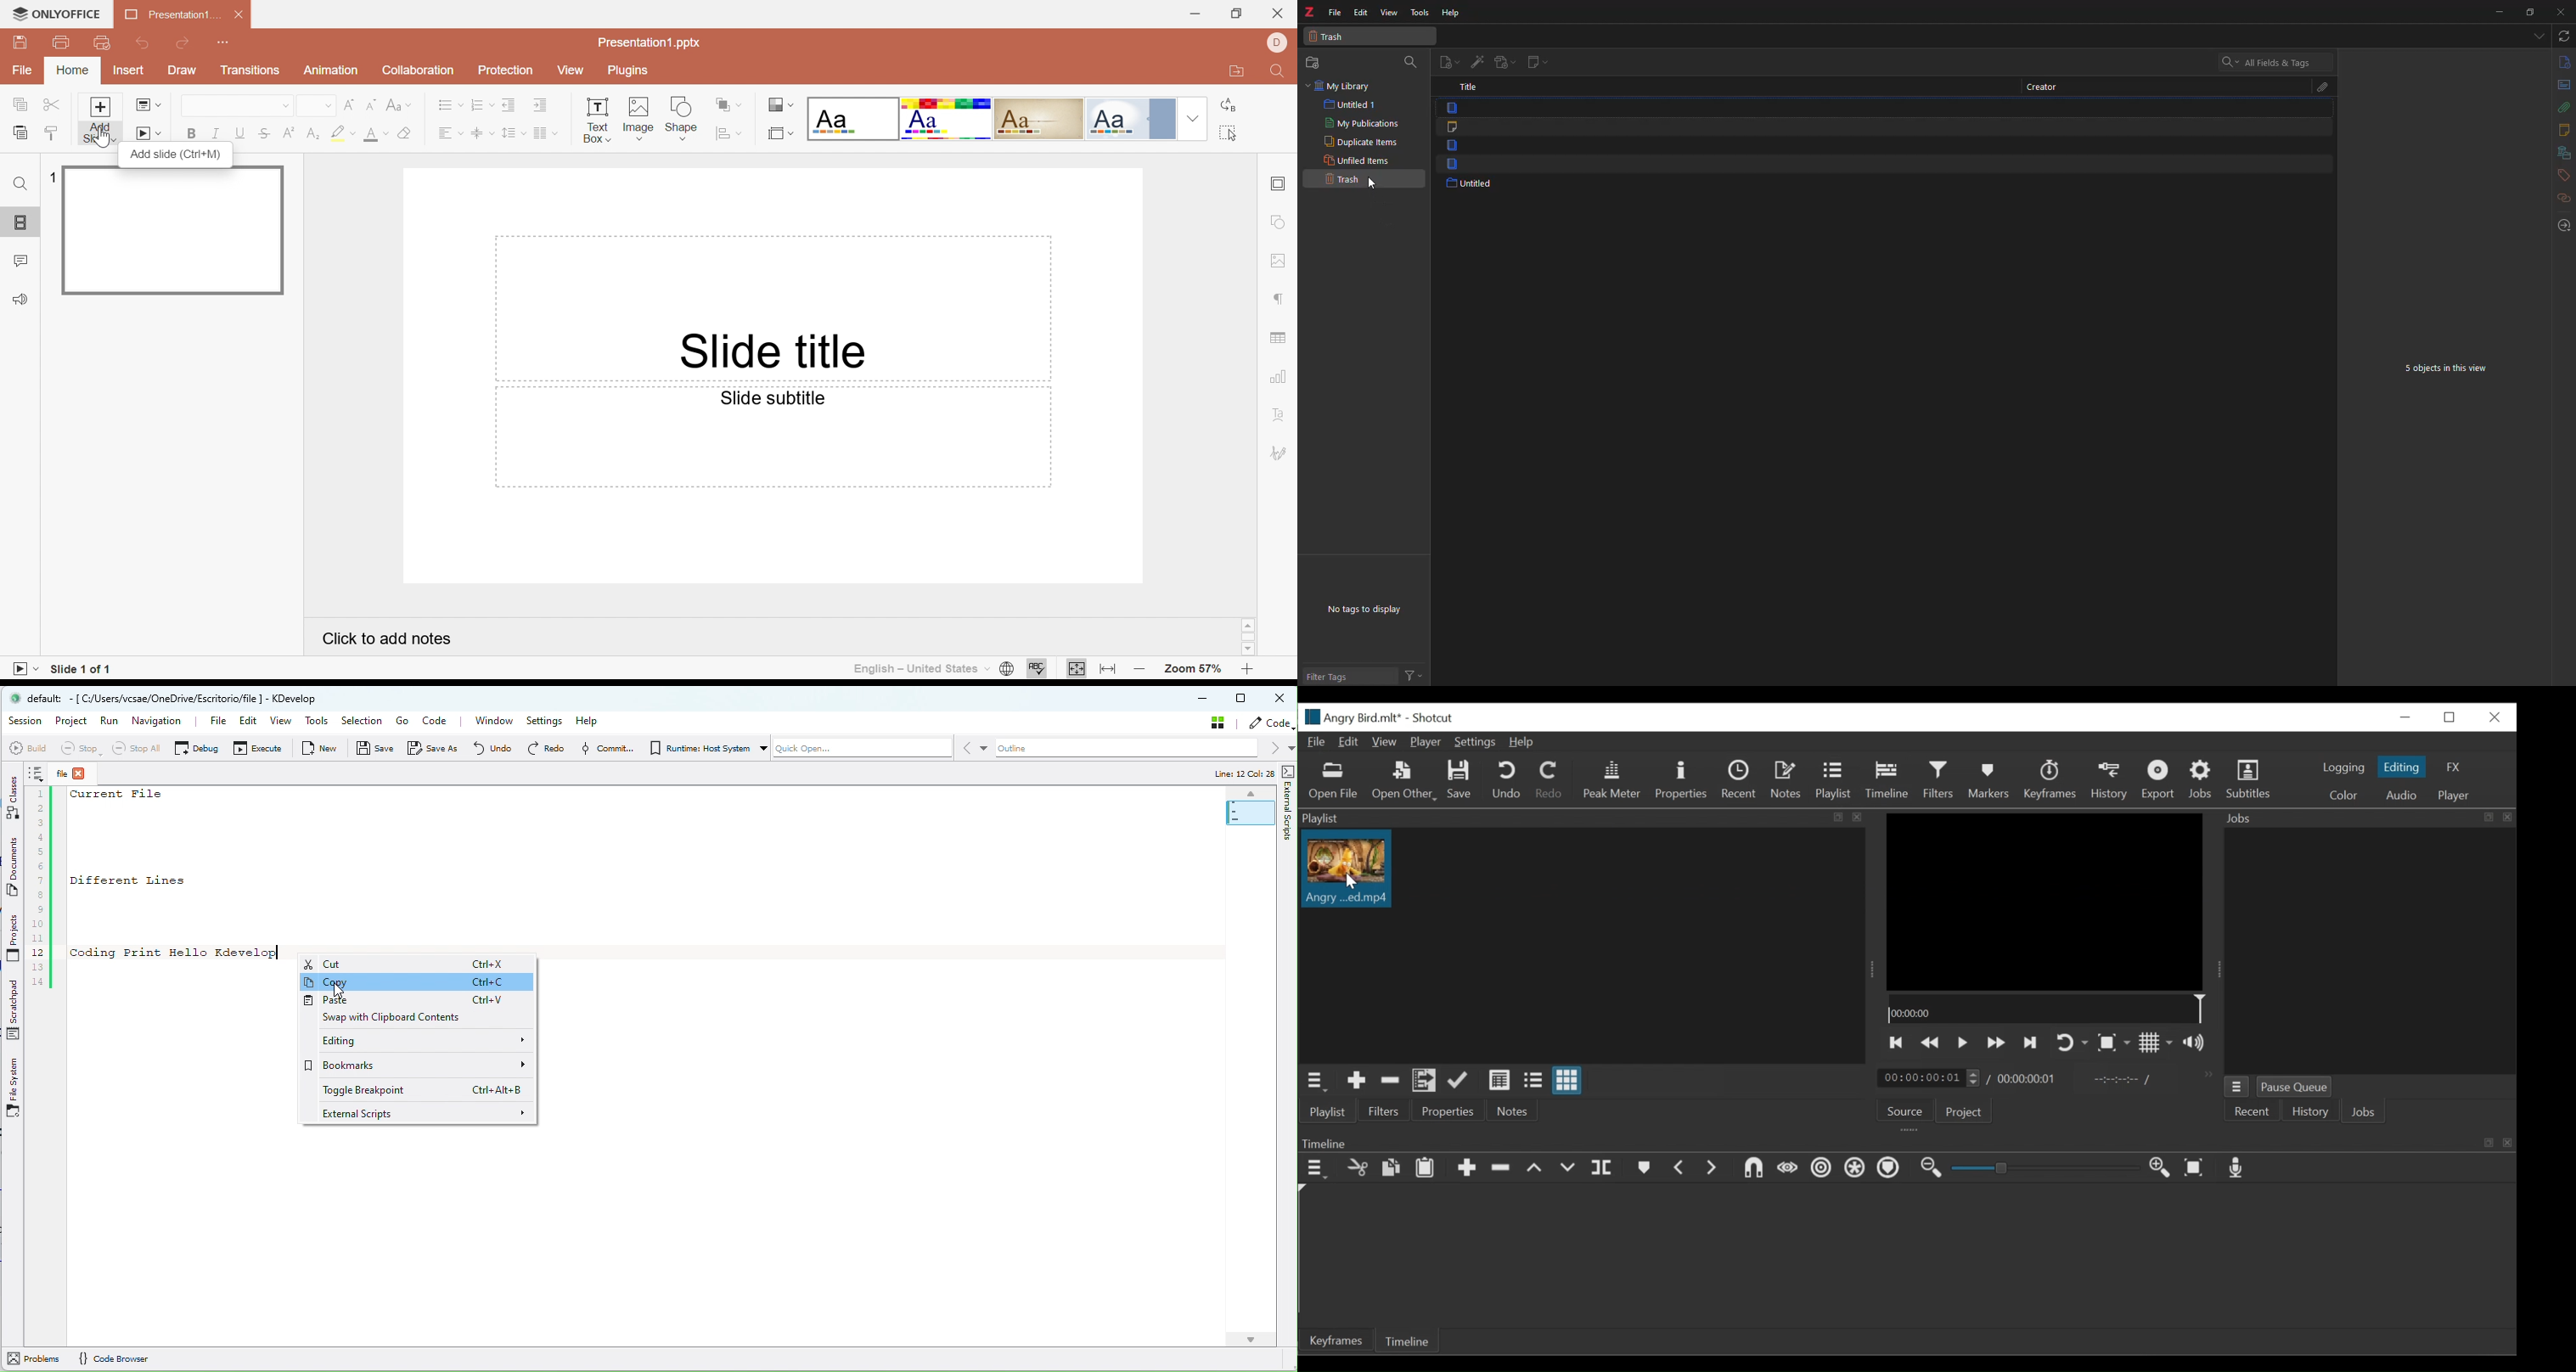 Image resolution: width=2576 pixels, height=1372 pixels. Describe the element at coordinates (2405, 717) in the screenshot. I see `minimize` at that location.